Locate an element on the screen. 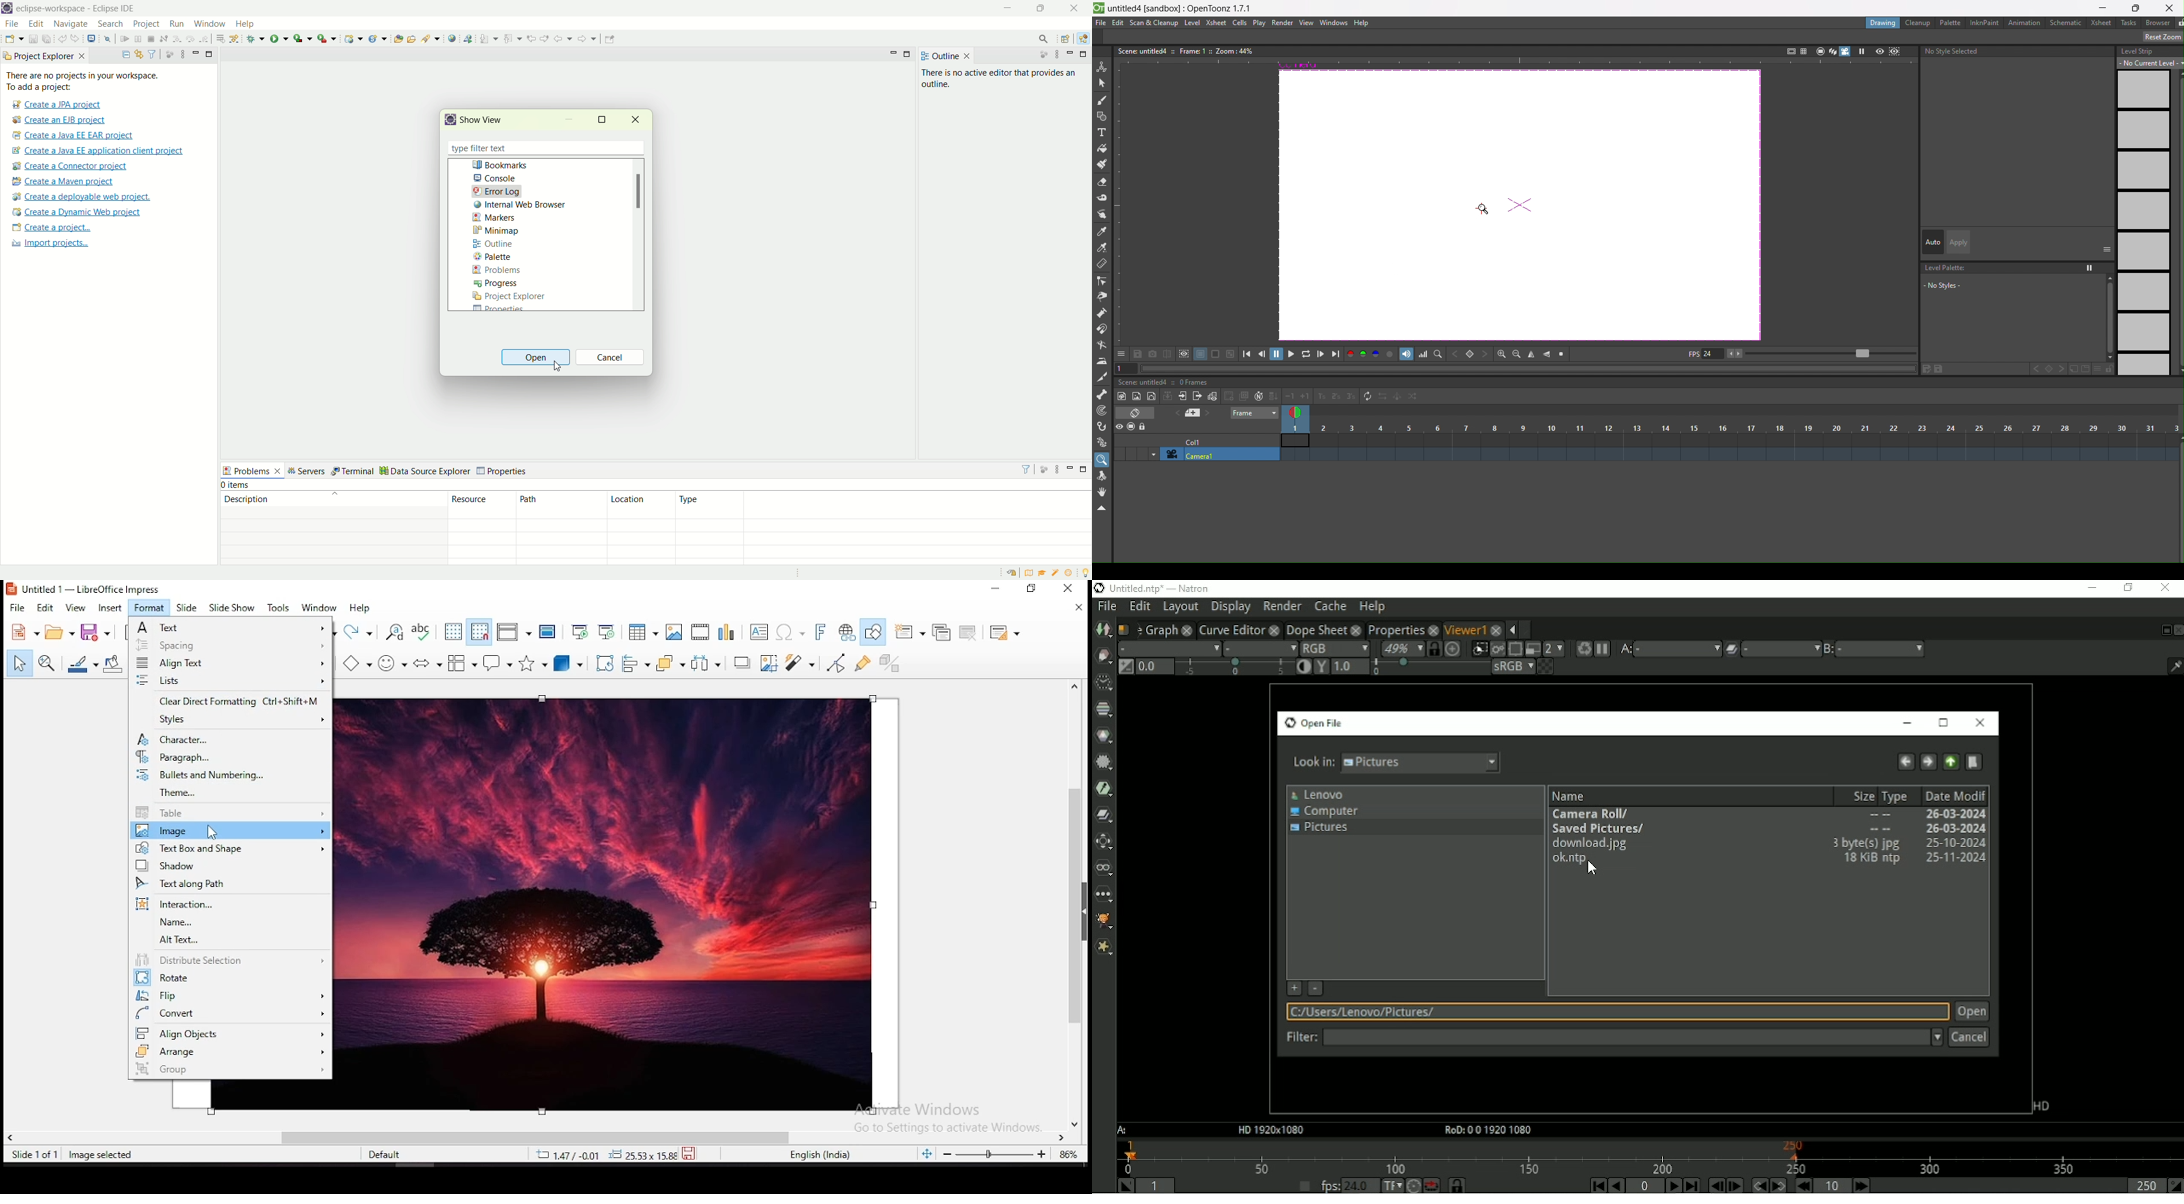  show gluepoints functions is located at coordinates (861, 664).